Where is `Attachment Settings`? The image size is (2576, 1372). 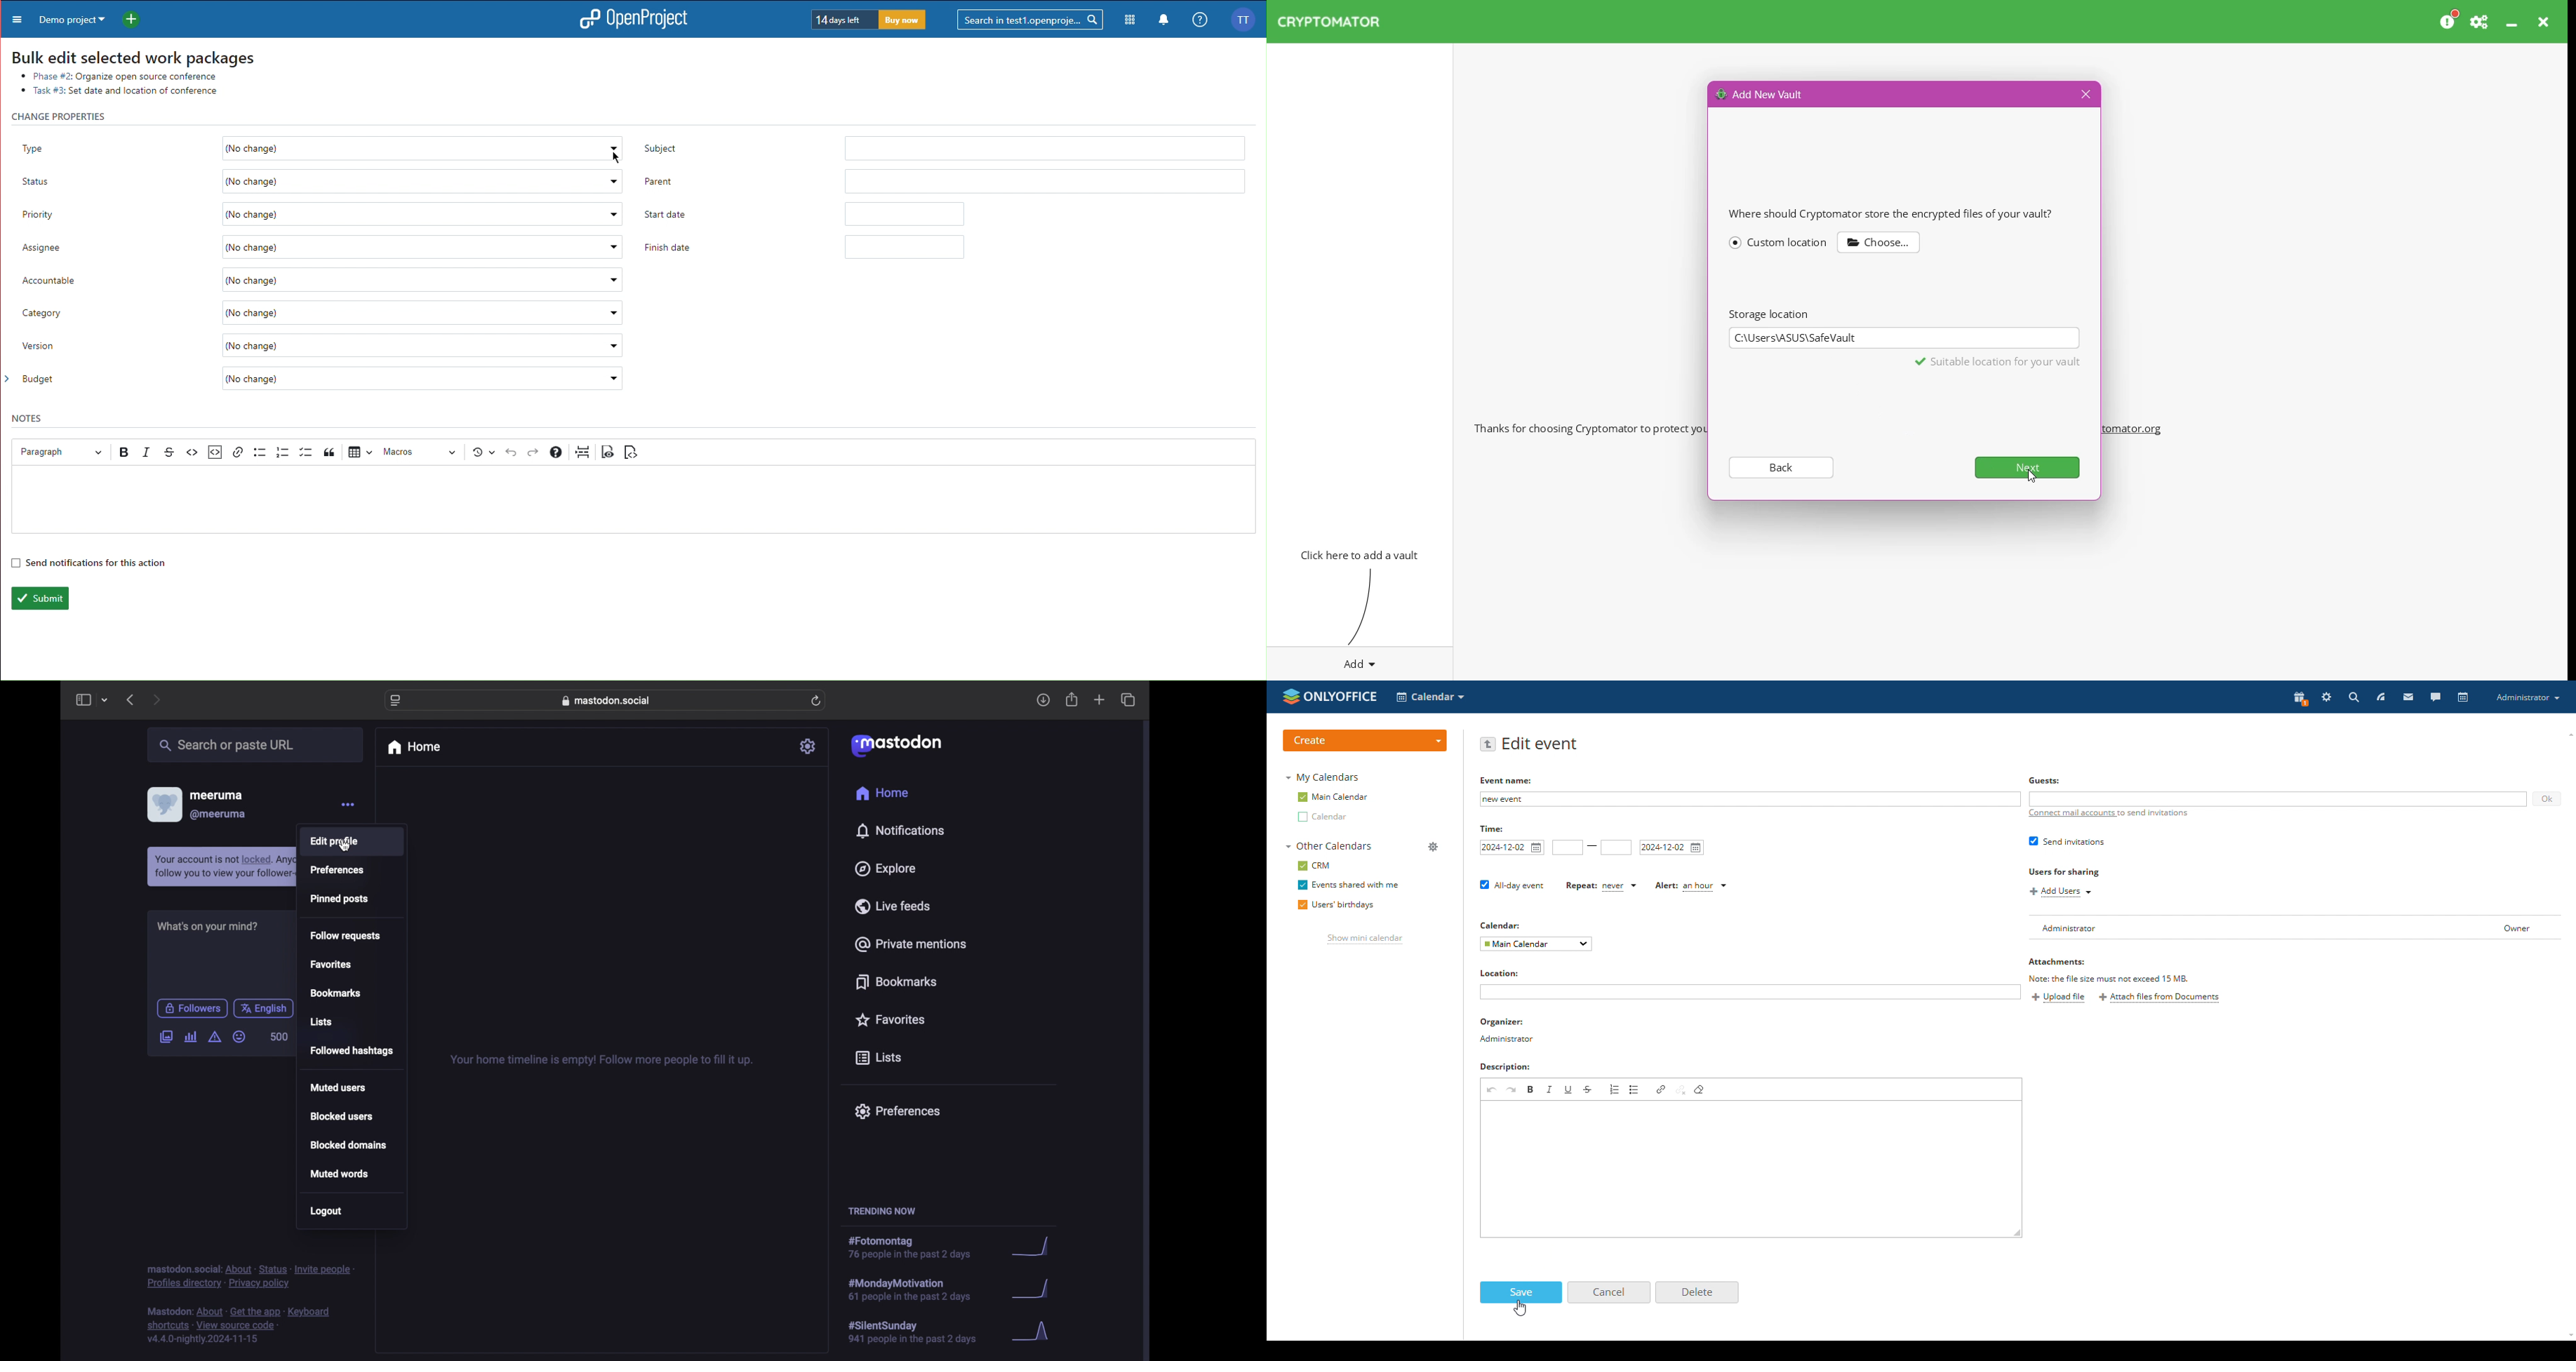 Attachment Settings is located at coordinates (214, 453).